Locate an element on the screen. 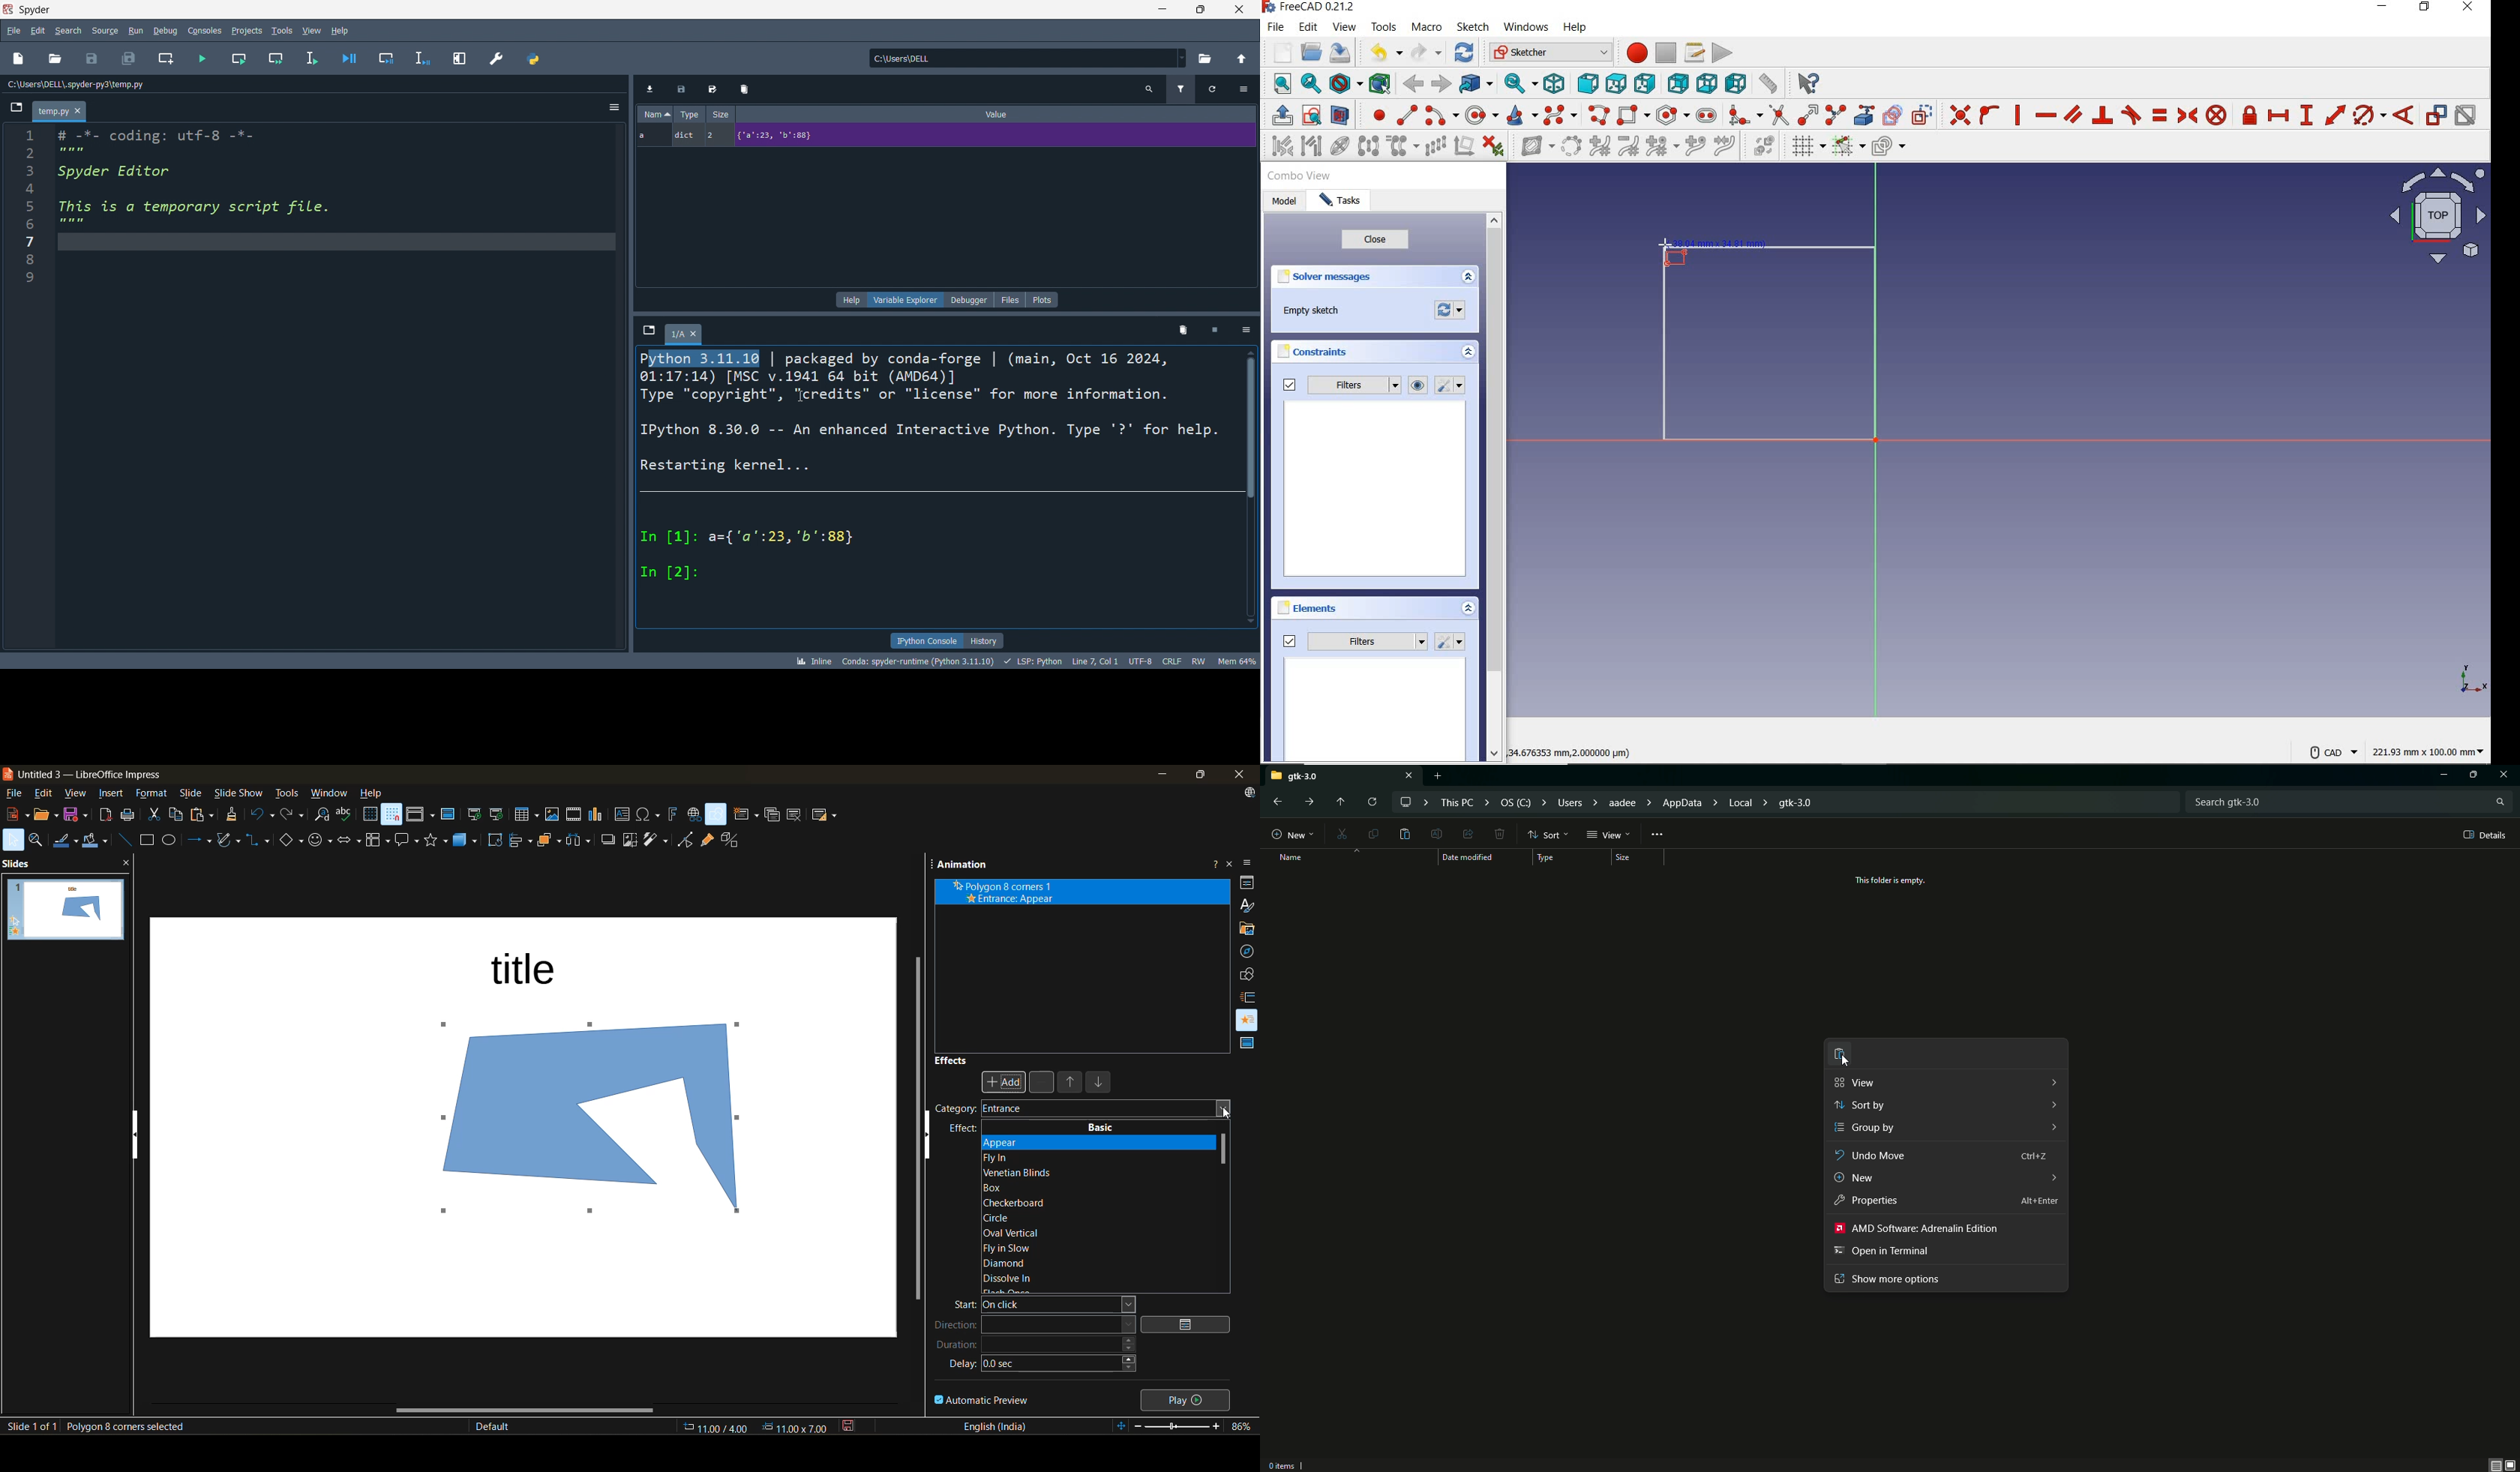 This screenshot has height=1484, width=2520. close kernel is located at coordinates (1218, 329).